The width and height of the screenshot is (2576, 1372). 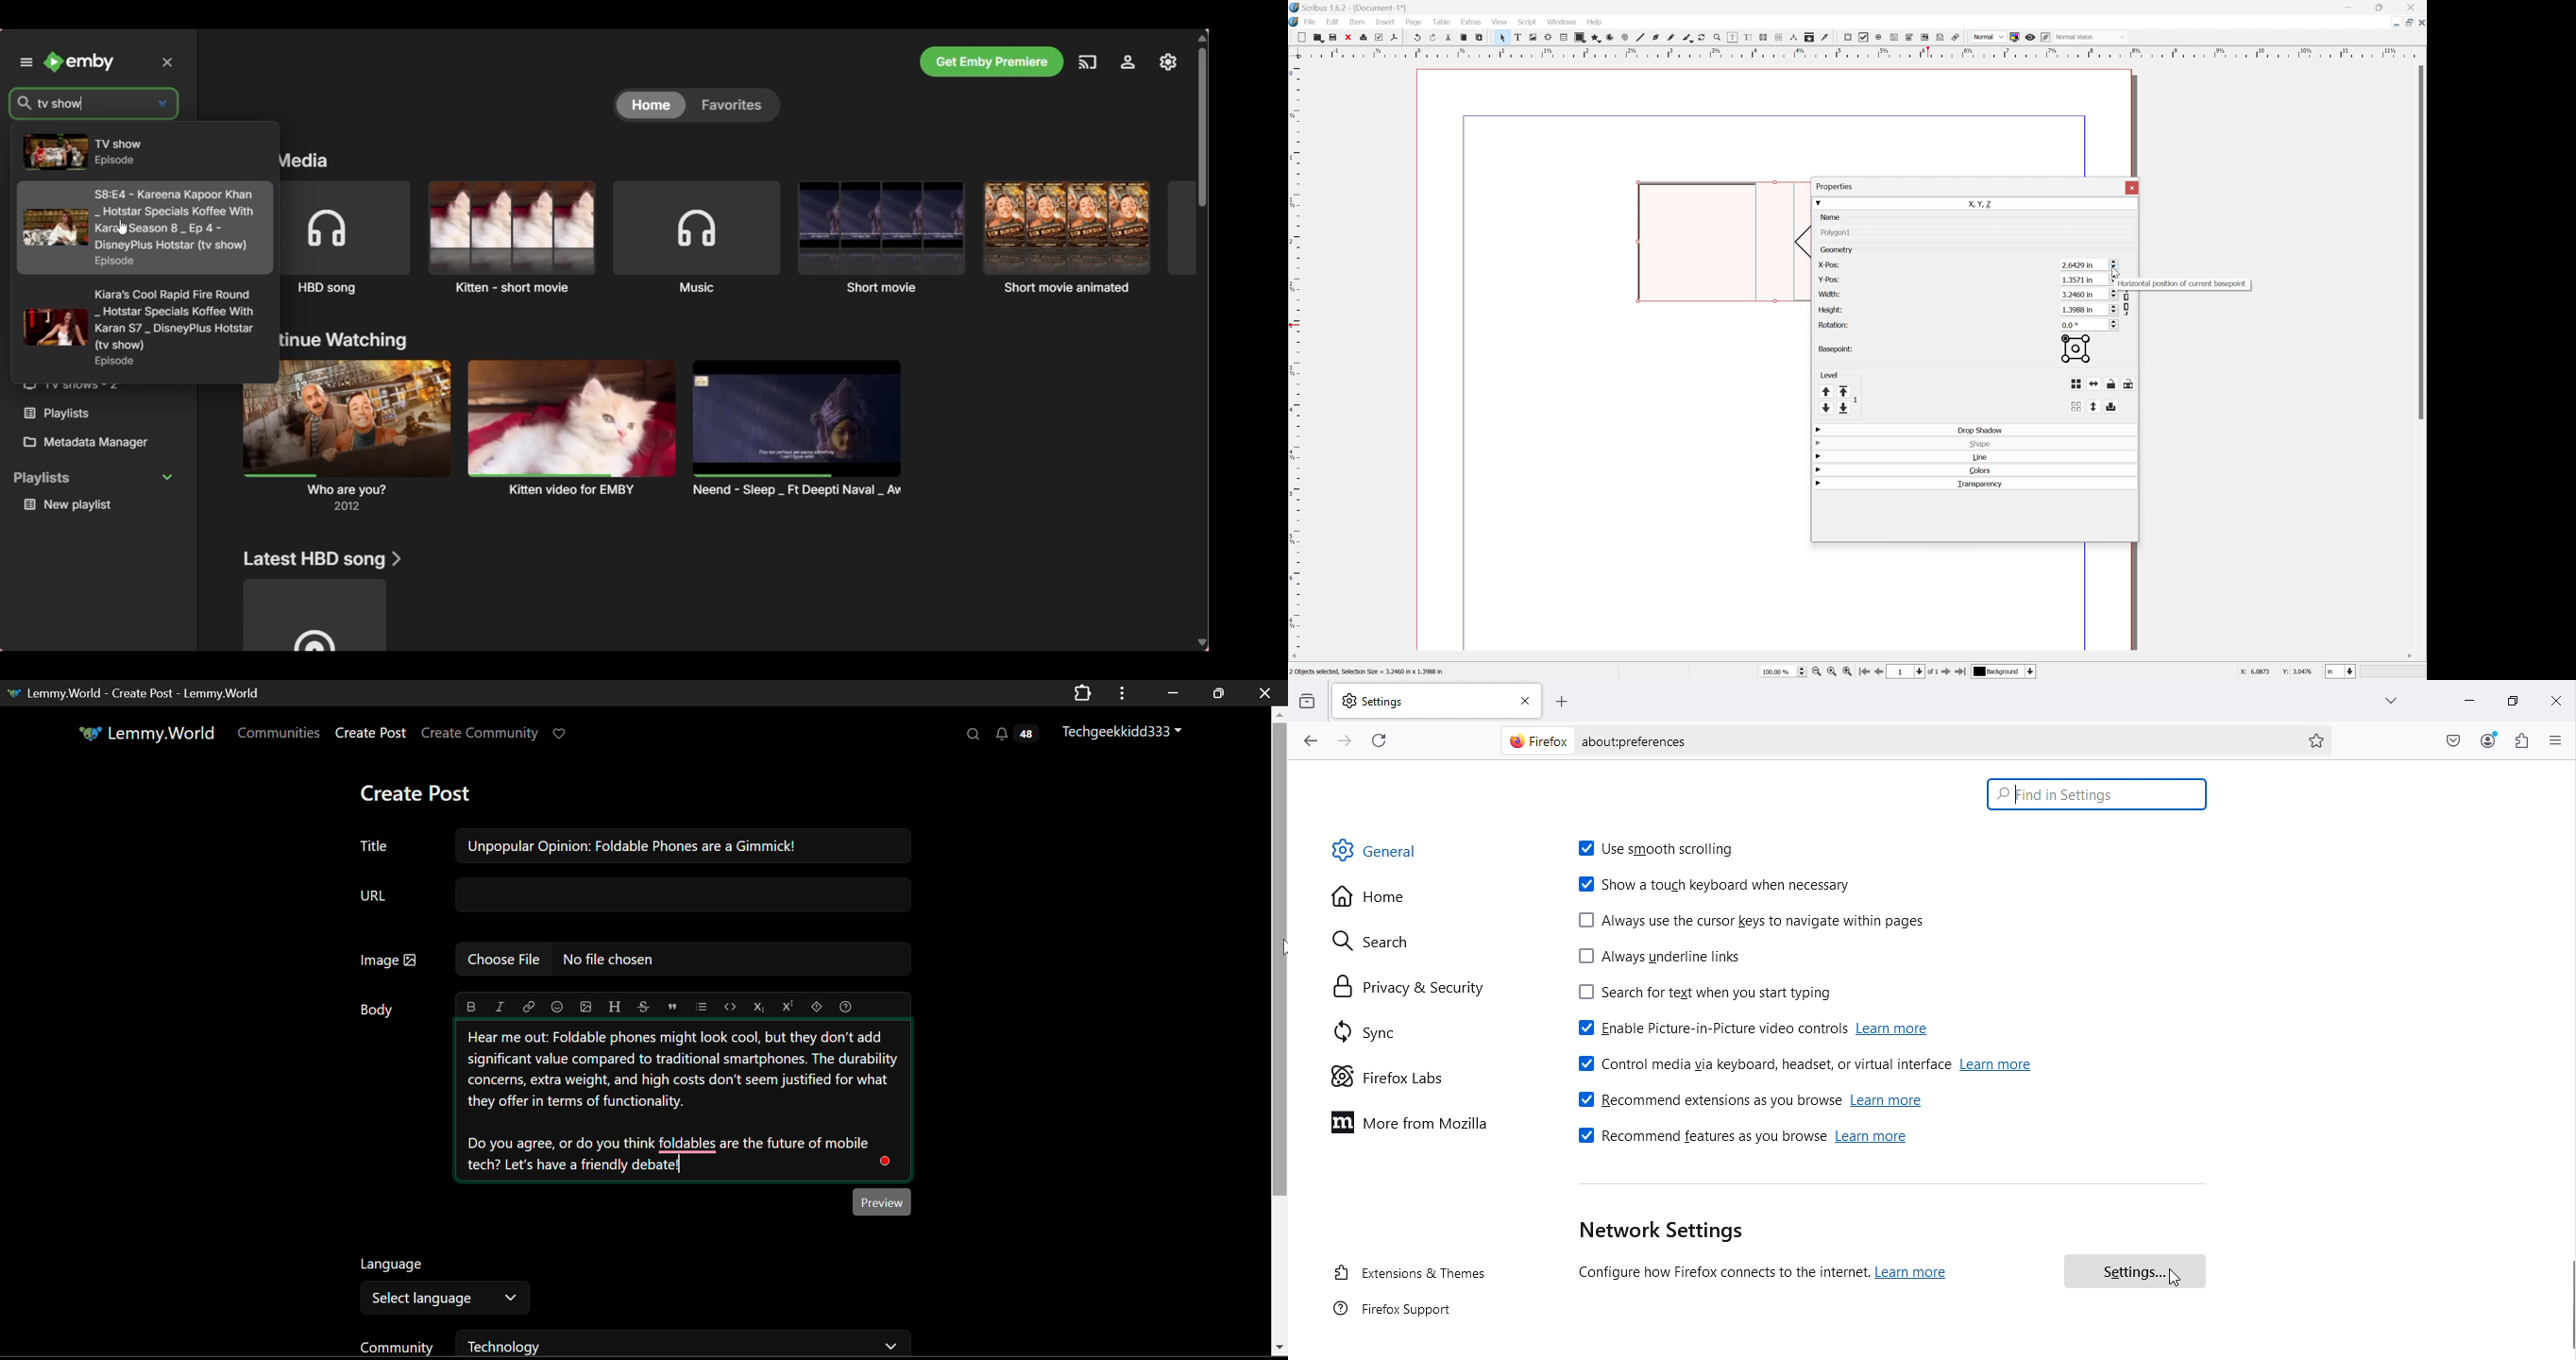 What do you see at coordinates (1982, 204) in the screenshot?
I see `X, Y, Z` at bounding box center [1982, 204].